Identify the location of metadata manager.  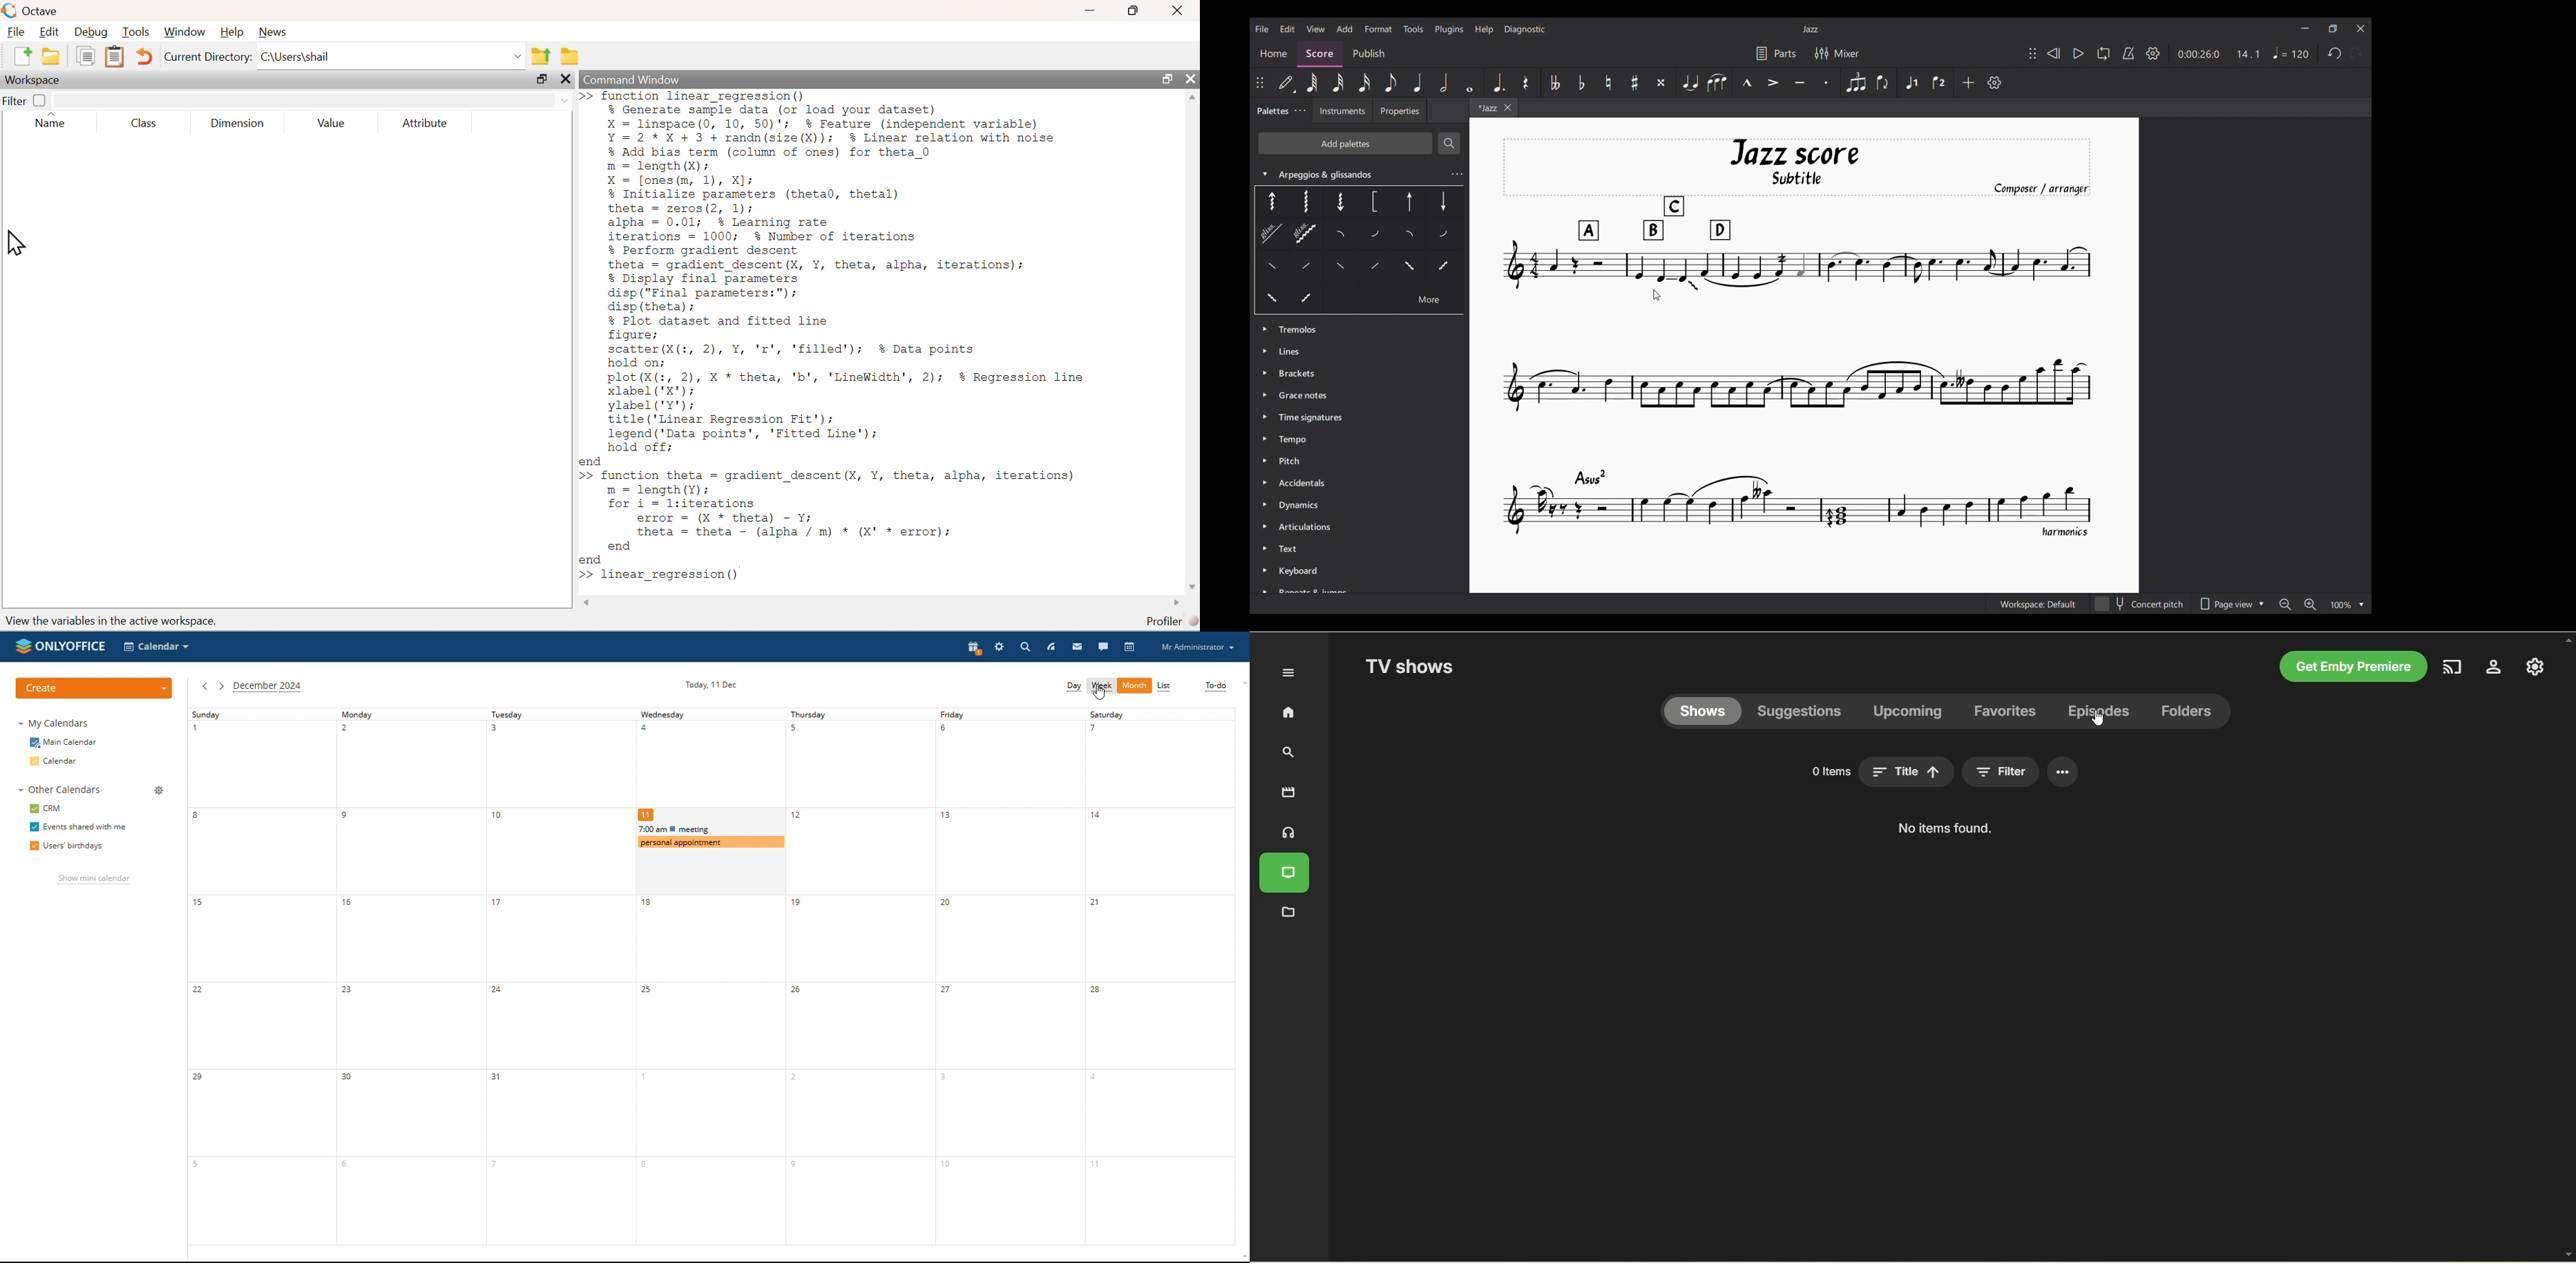
(1286, 913).